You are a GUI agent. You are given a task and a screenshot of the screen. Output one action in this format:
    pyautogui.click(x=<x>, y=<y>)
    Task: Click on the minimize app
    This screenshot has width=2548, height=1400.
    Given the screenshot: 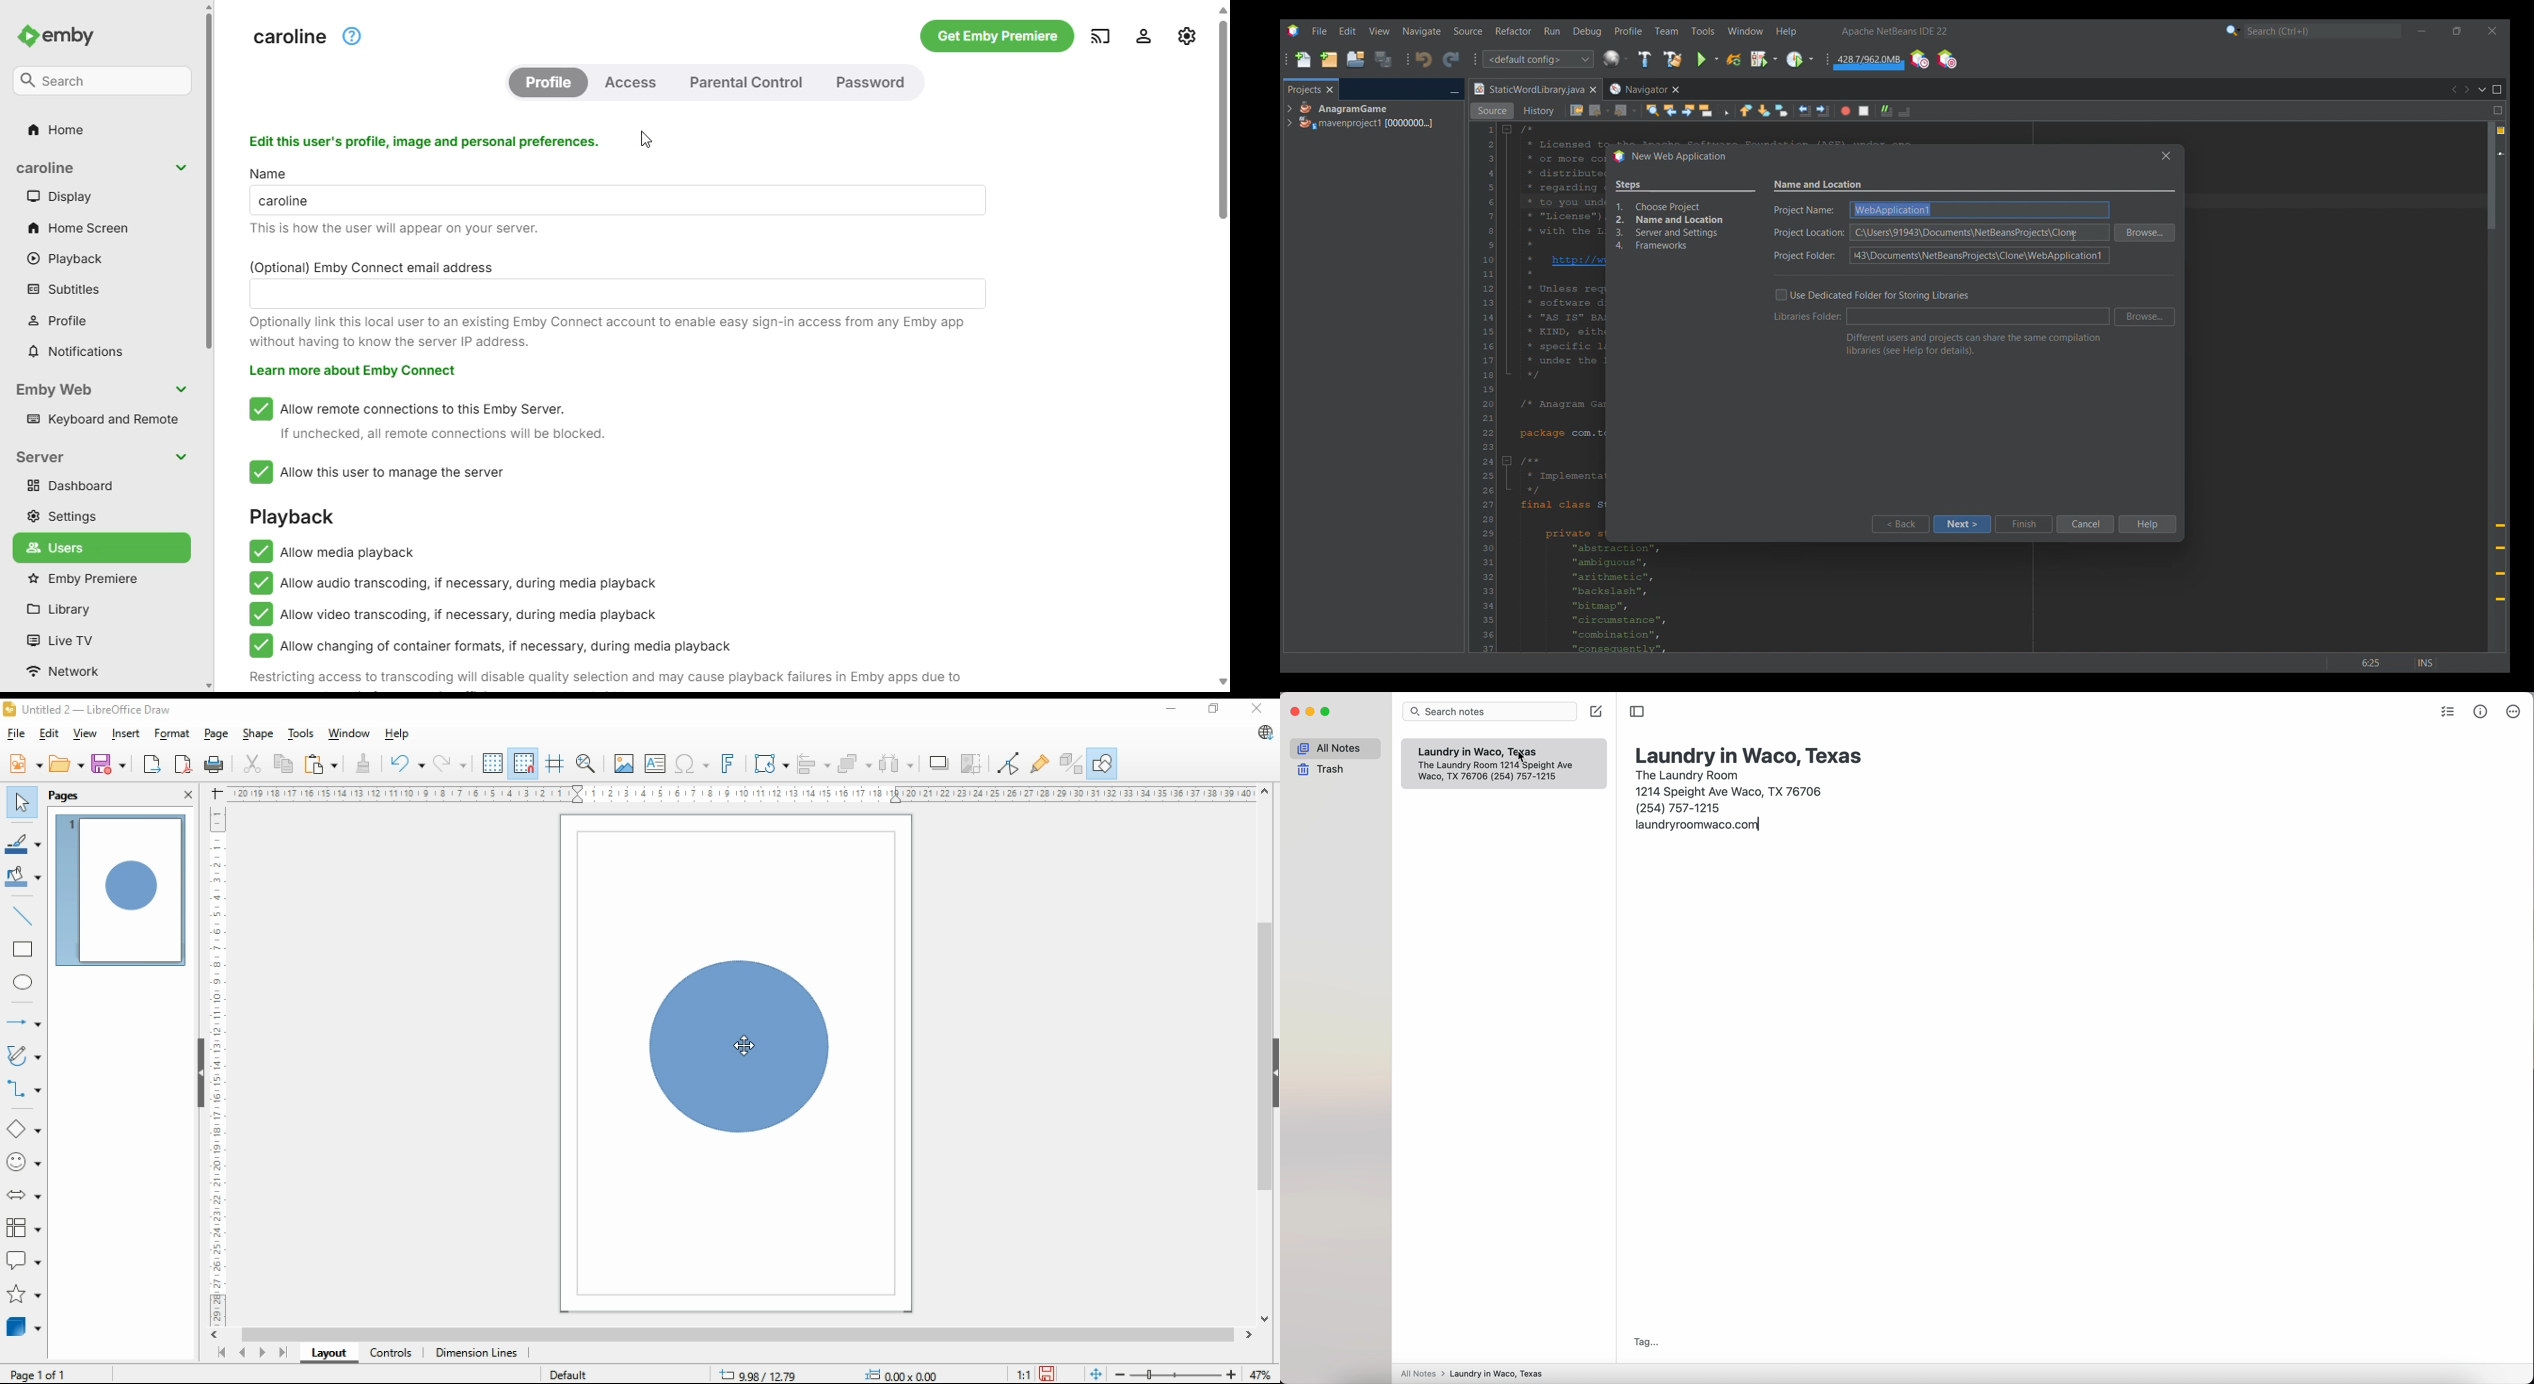 What is the action you would take?
    pyautogui.click(x=1311, y=711)
    